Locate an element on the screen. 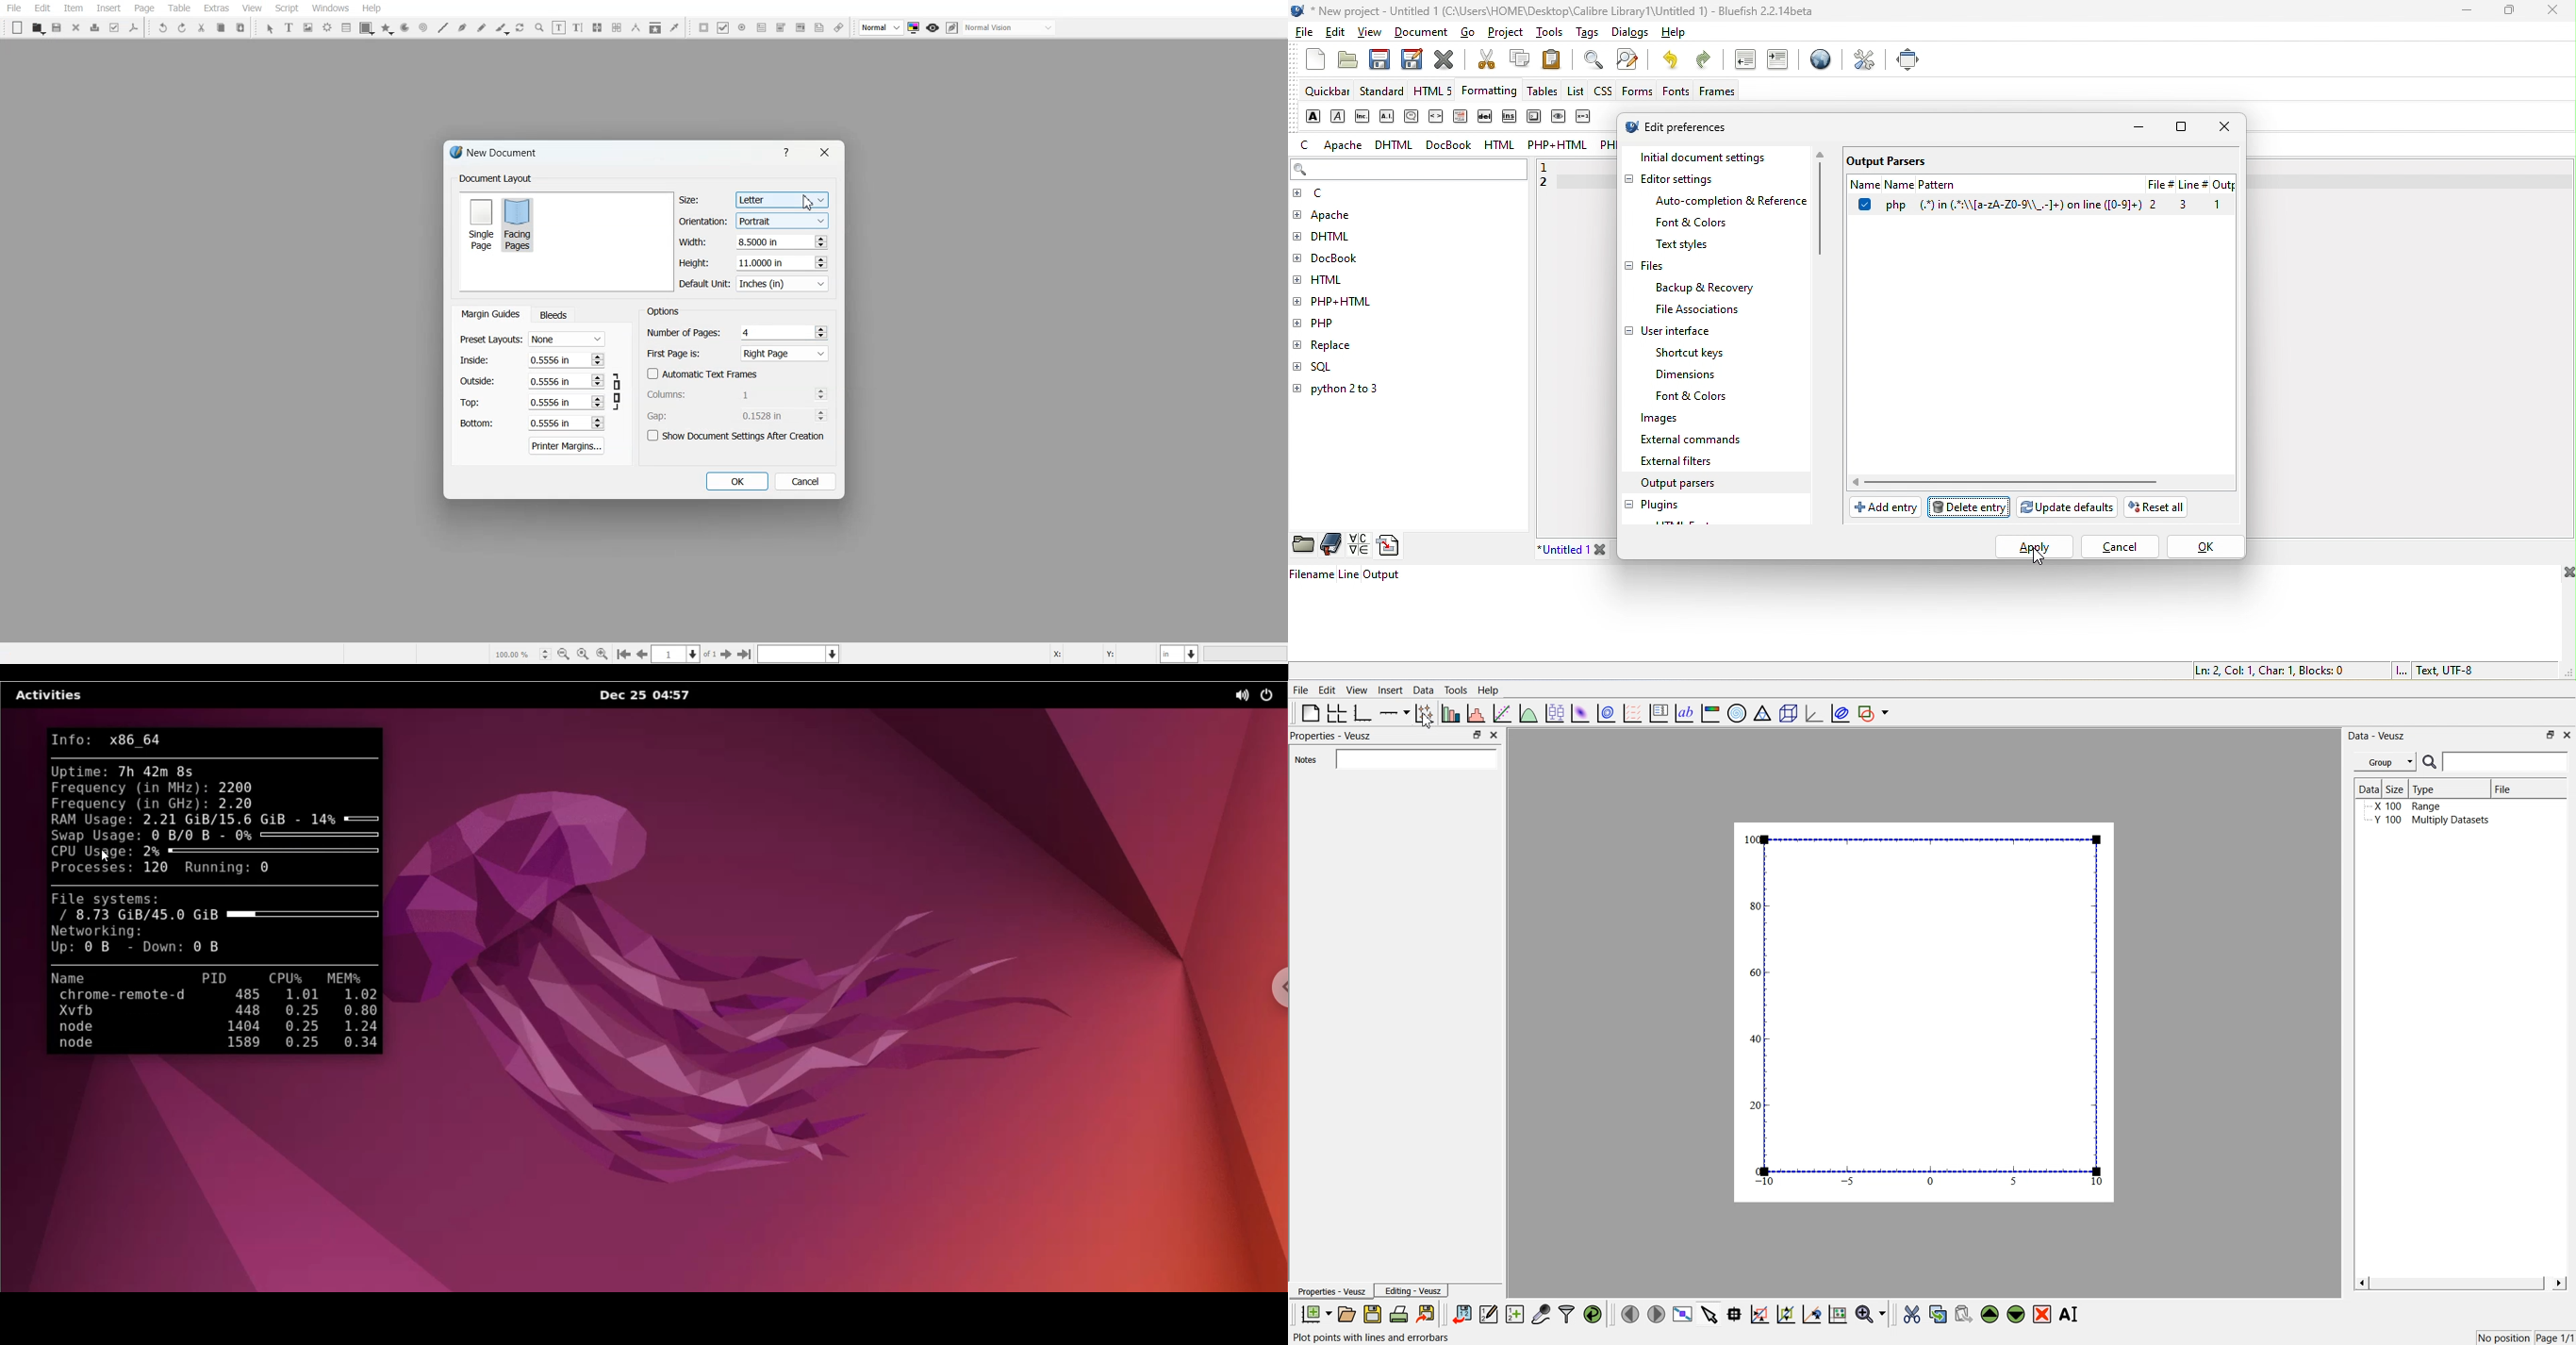 This screenshot has width=2576, height=1372. Freehand line is located at coordinates (482, 28).